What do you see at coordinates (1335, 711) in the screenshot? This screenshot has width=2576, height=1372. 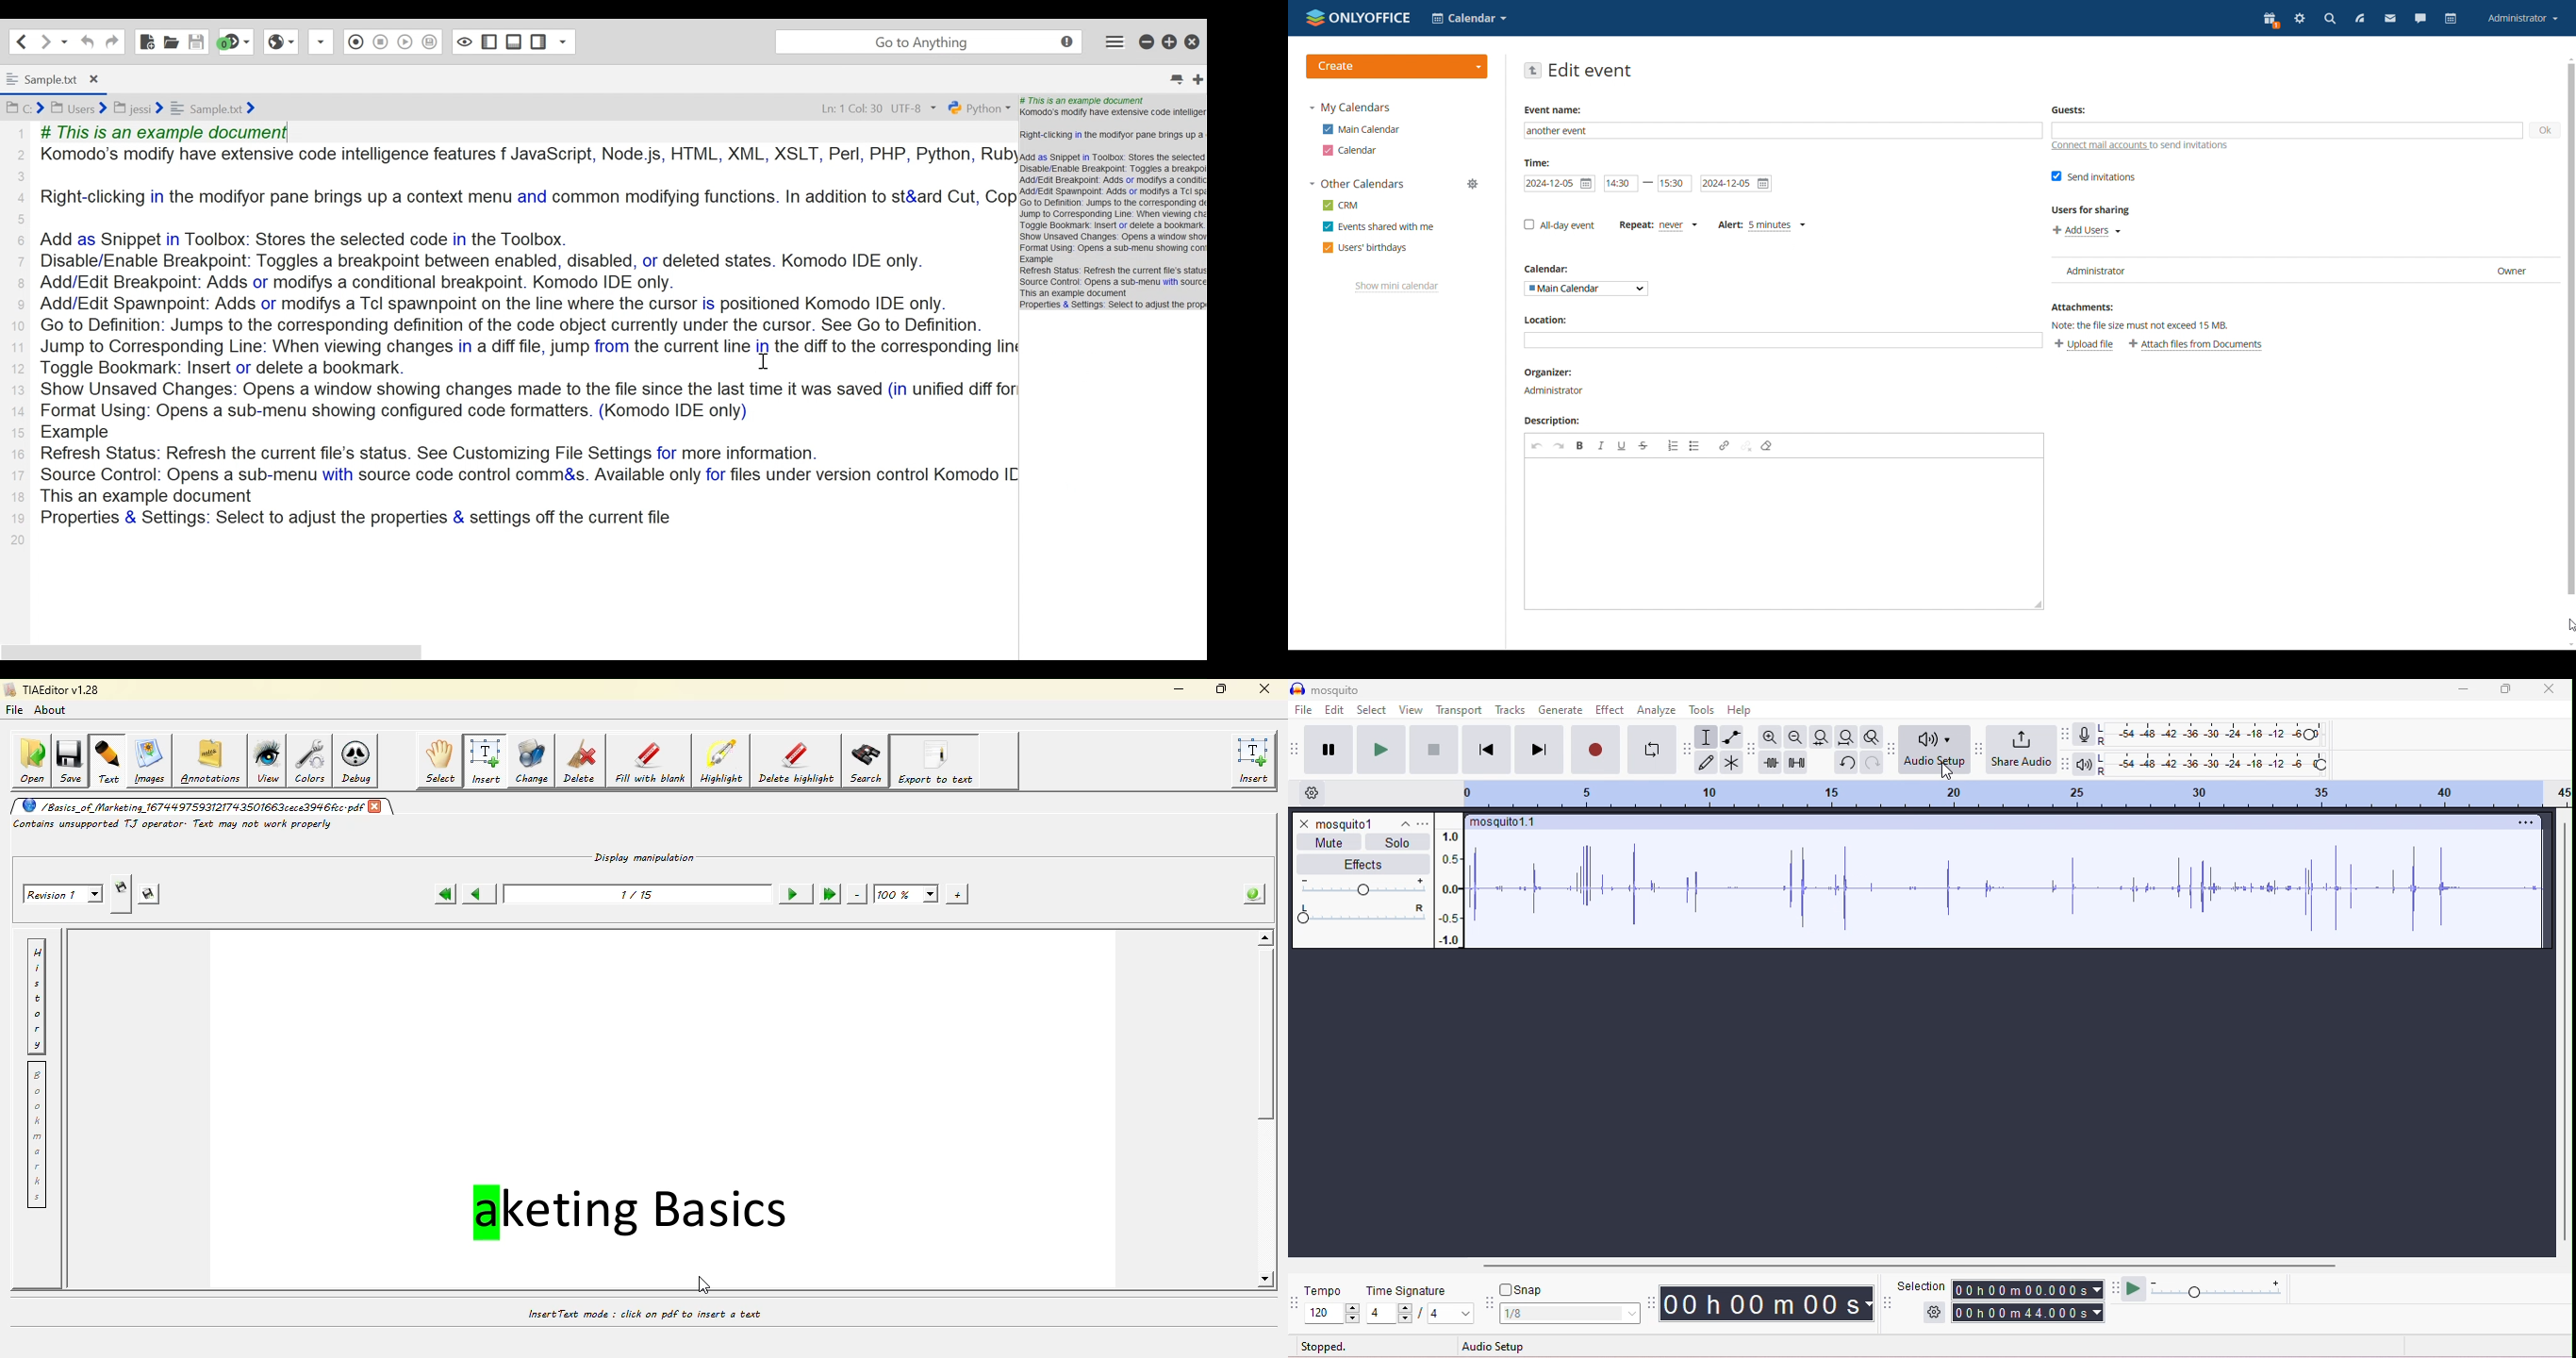 I see `edit` at bounding box center [1335, 711].